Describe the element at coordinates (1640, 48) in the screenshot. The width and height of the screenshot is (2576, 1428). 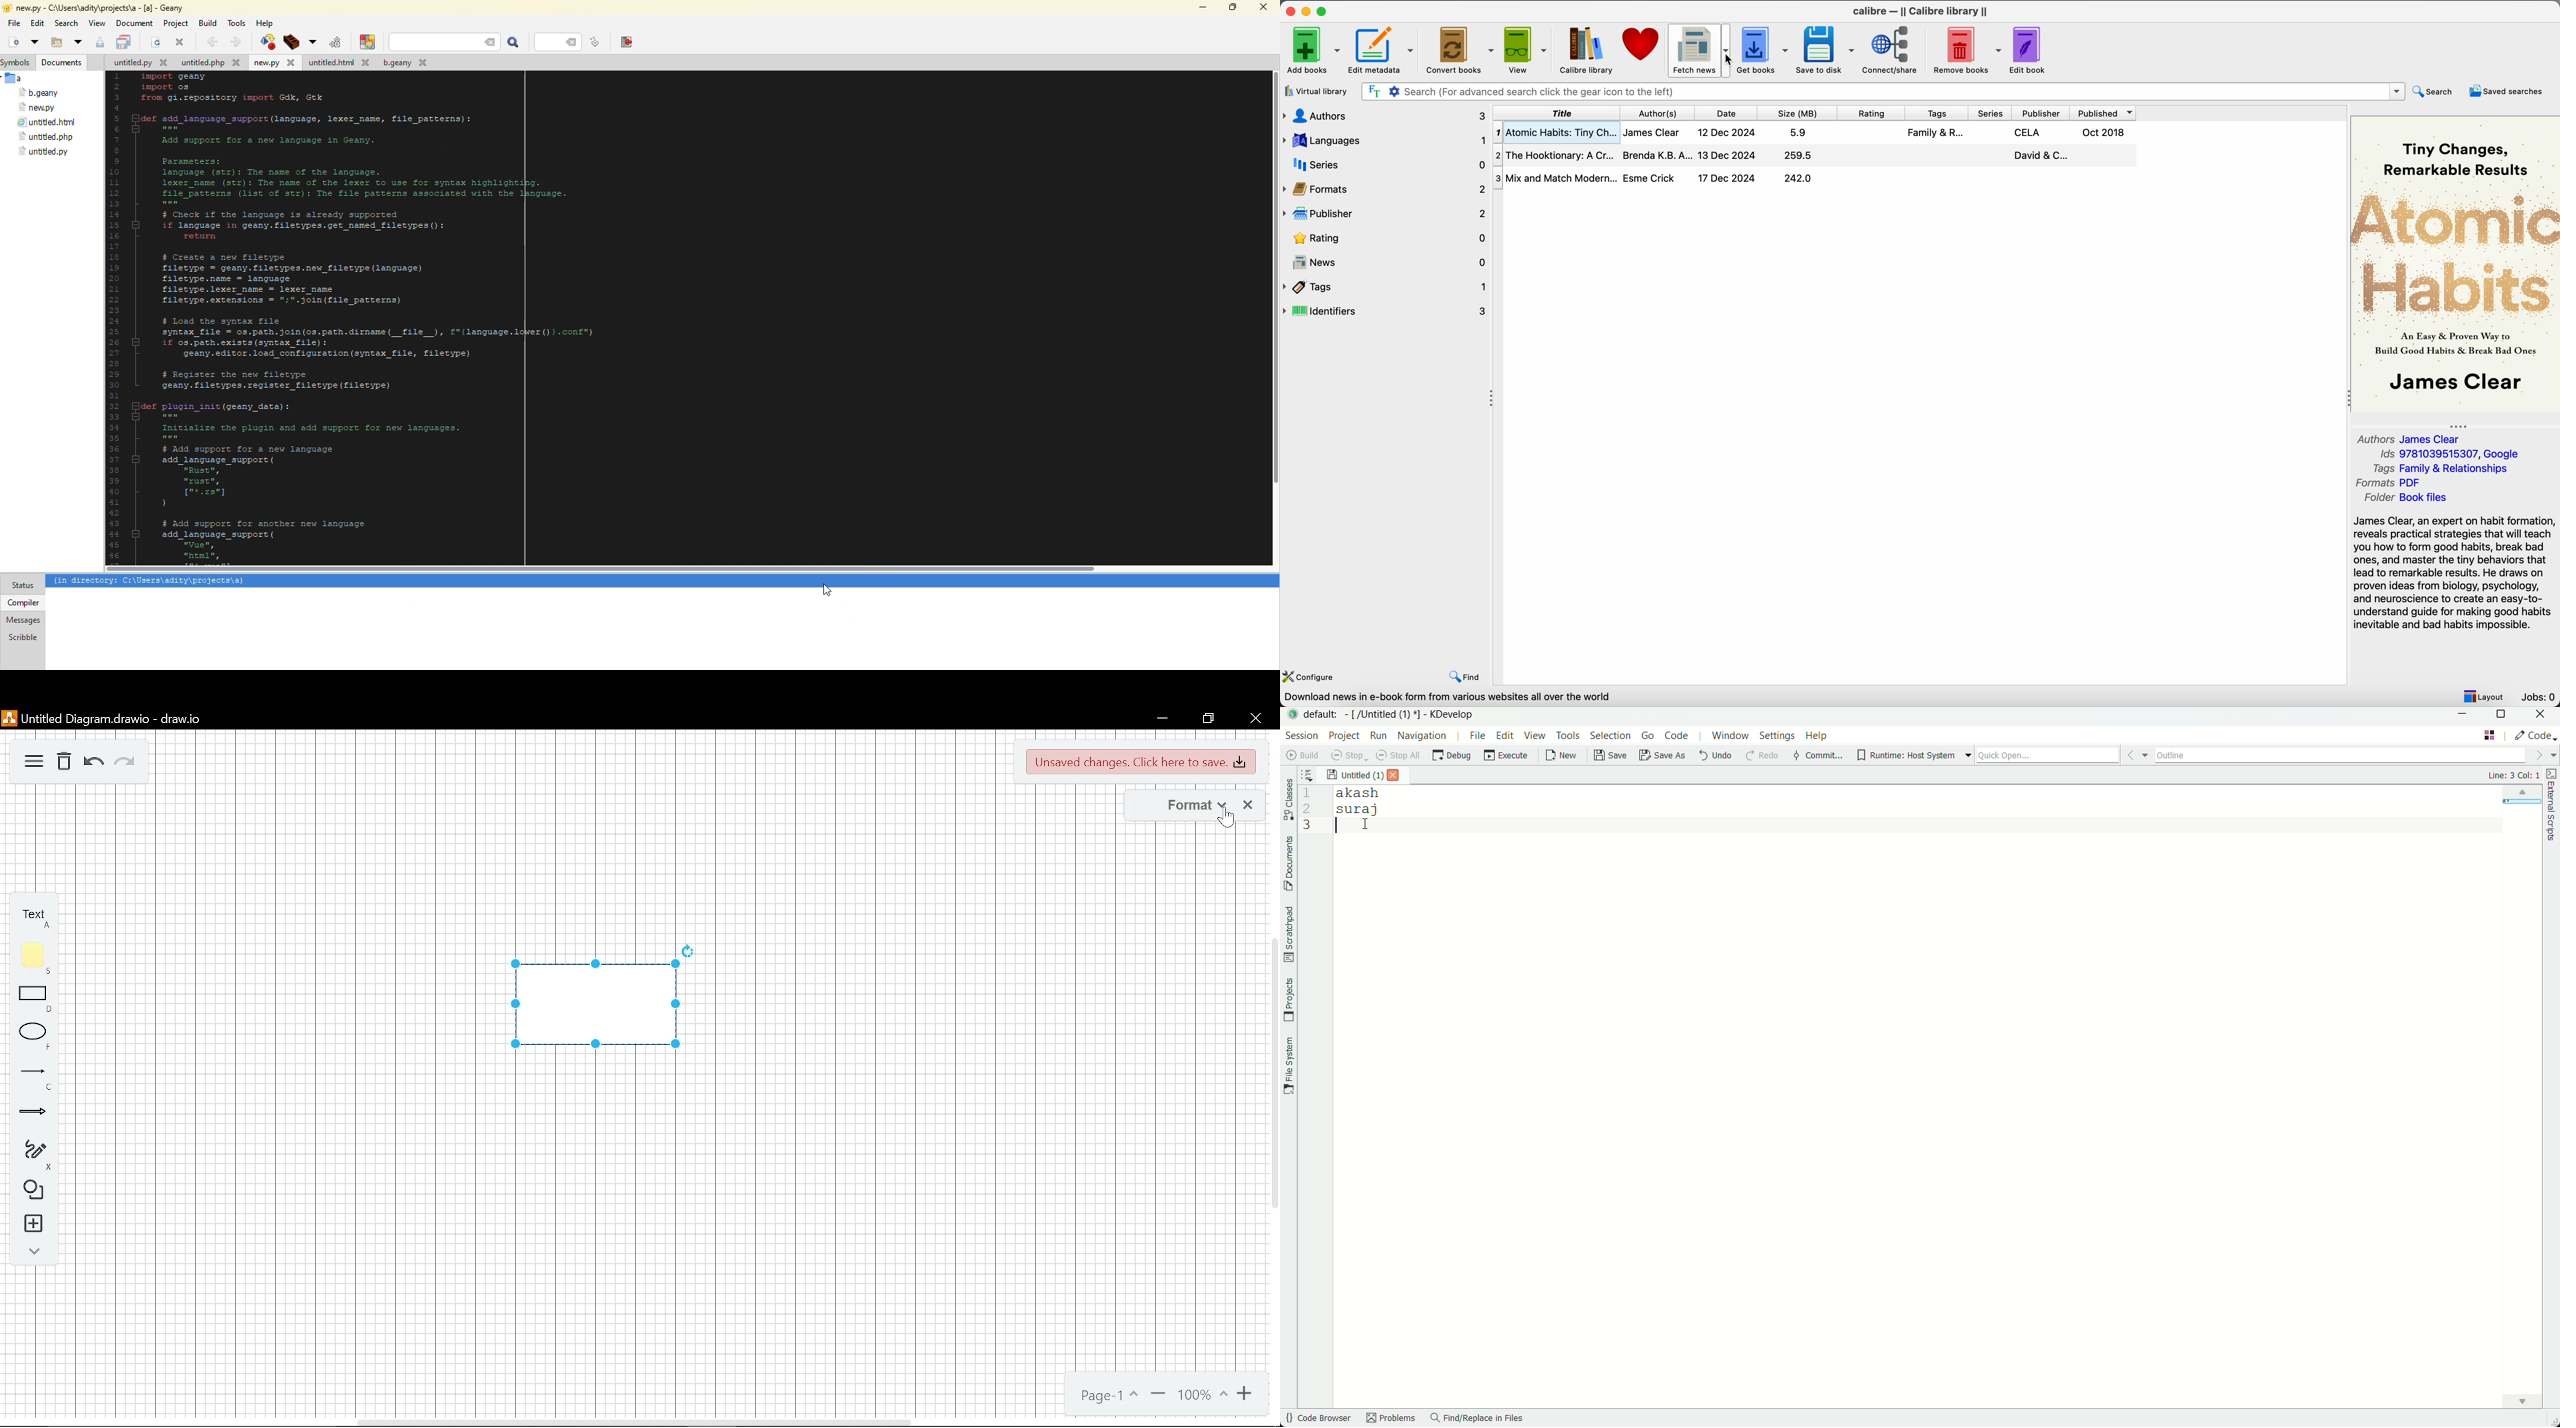
I see `donate` at that location.